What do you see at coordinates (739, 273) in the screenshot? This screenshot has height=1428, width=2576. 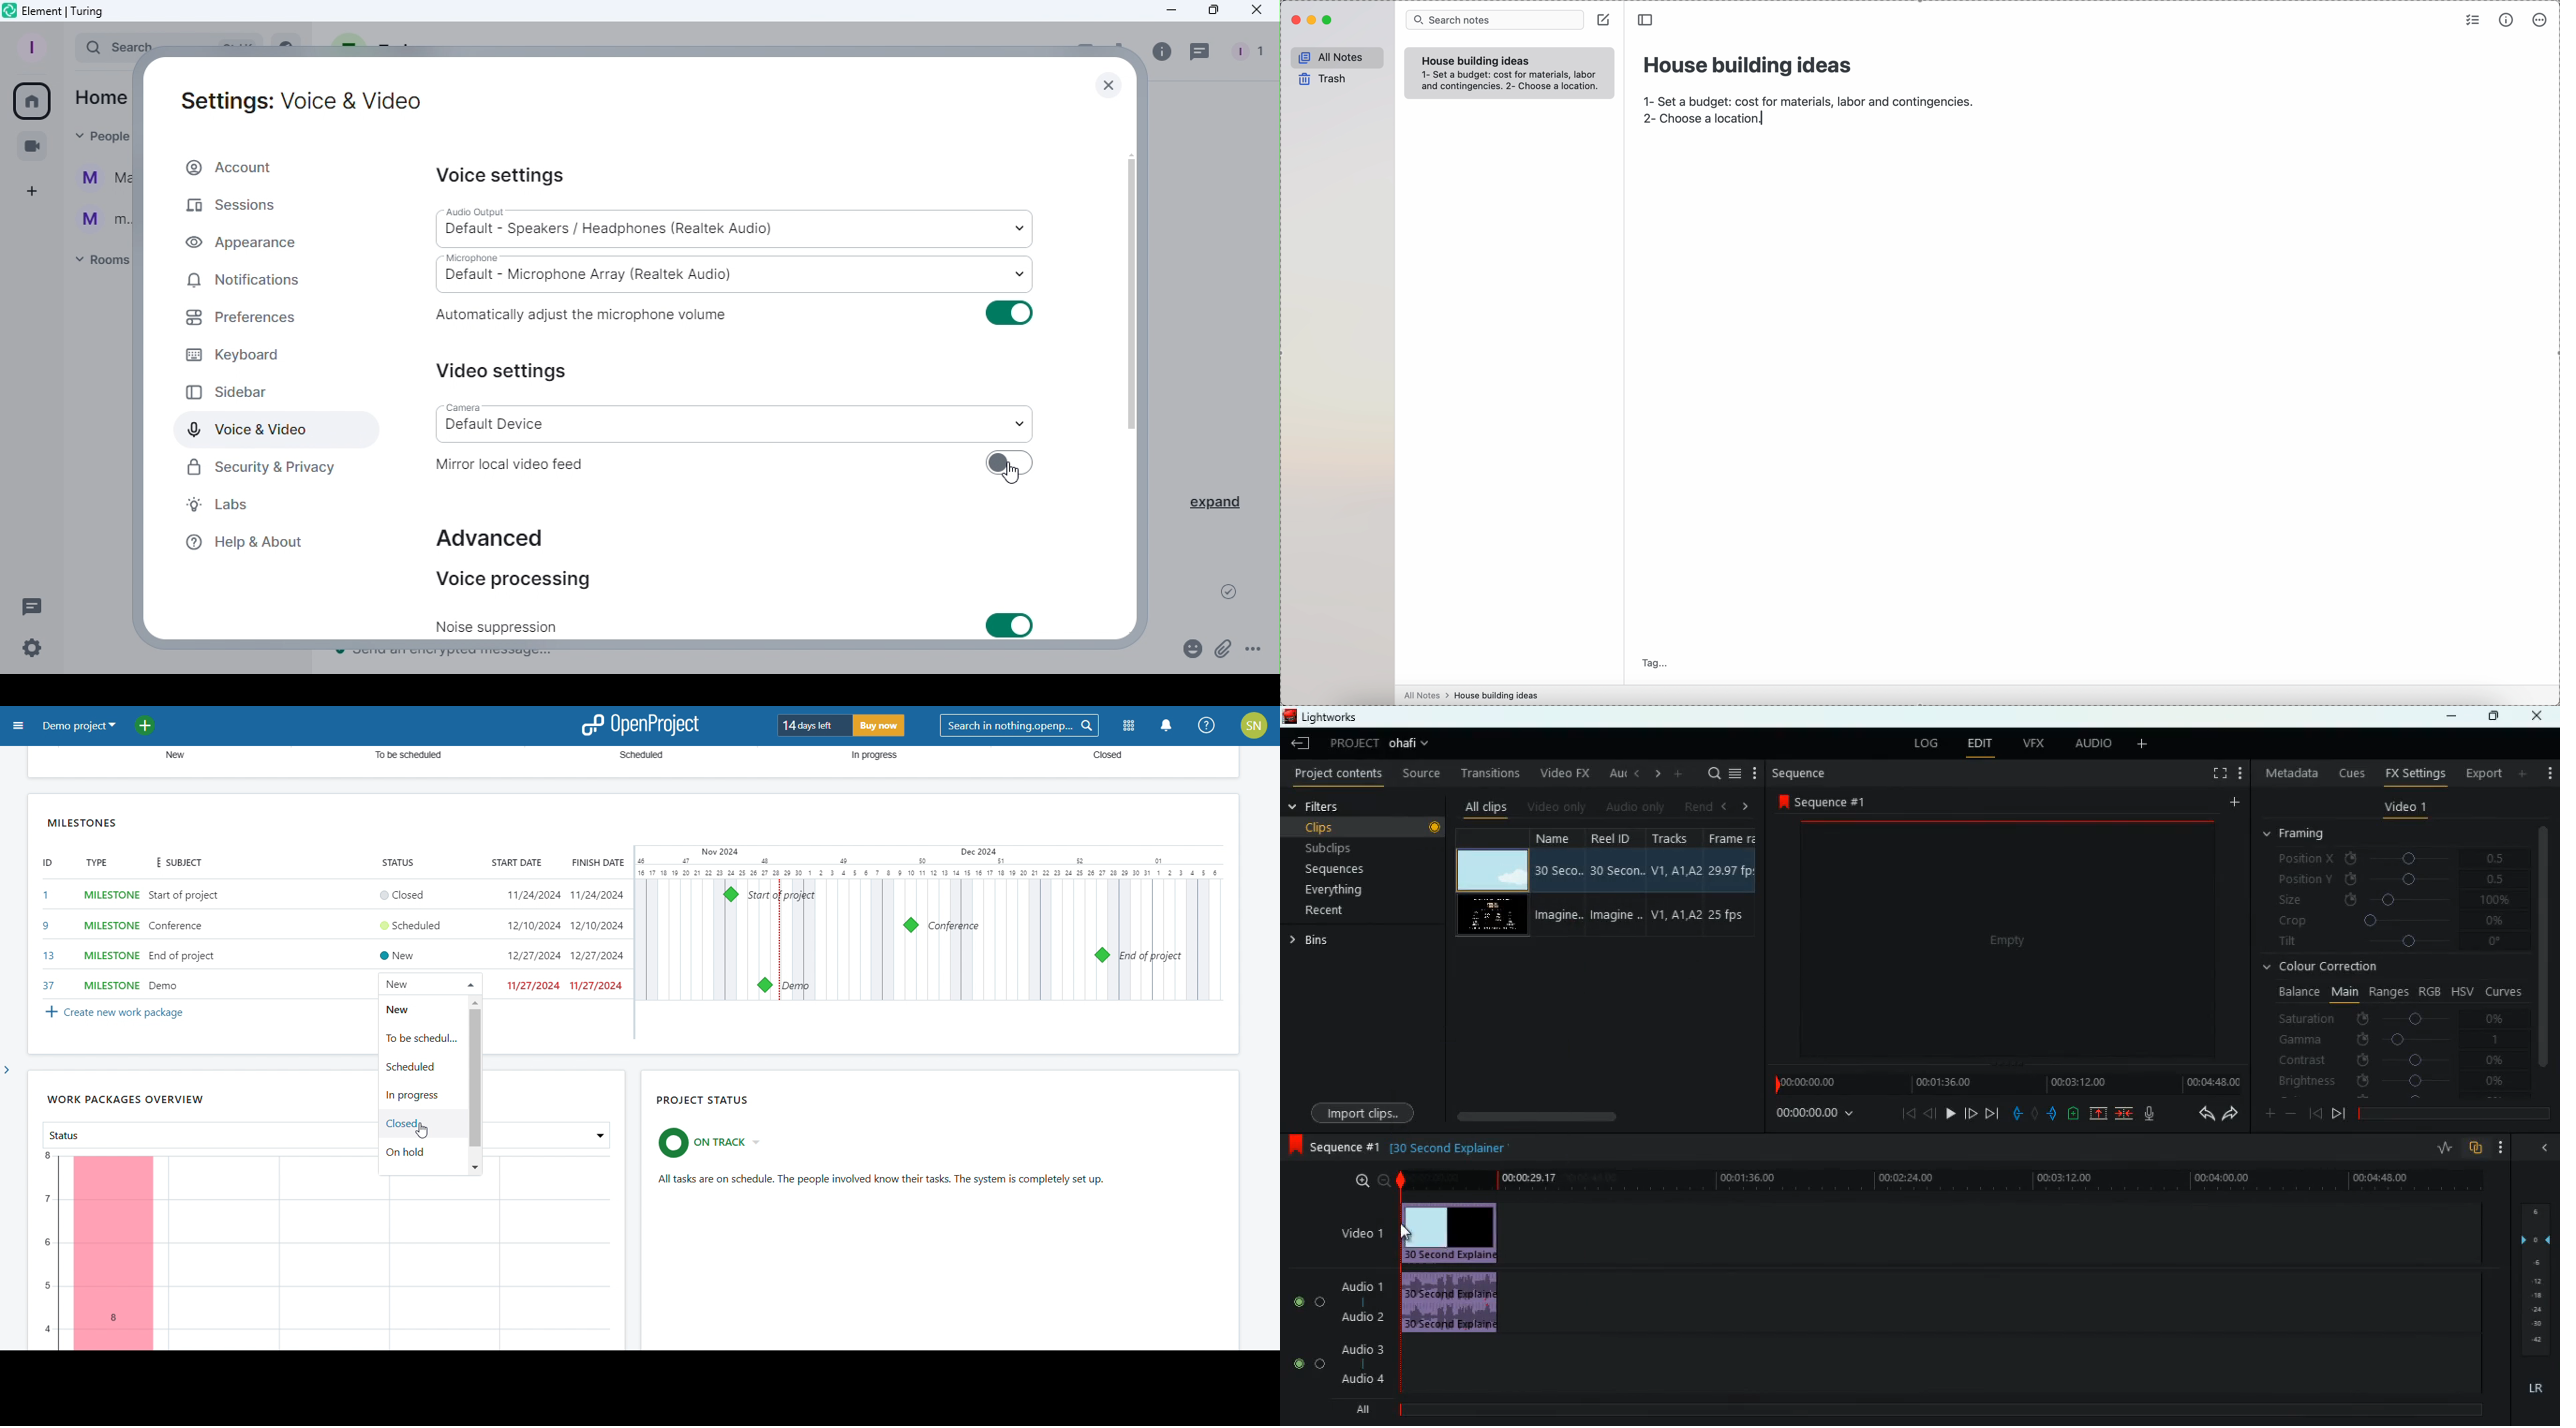 I see `Microphone` at bounding box center [739, 273].